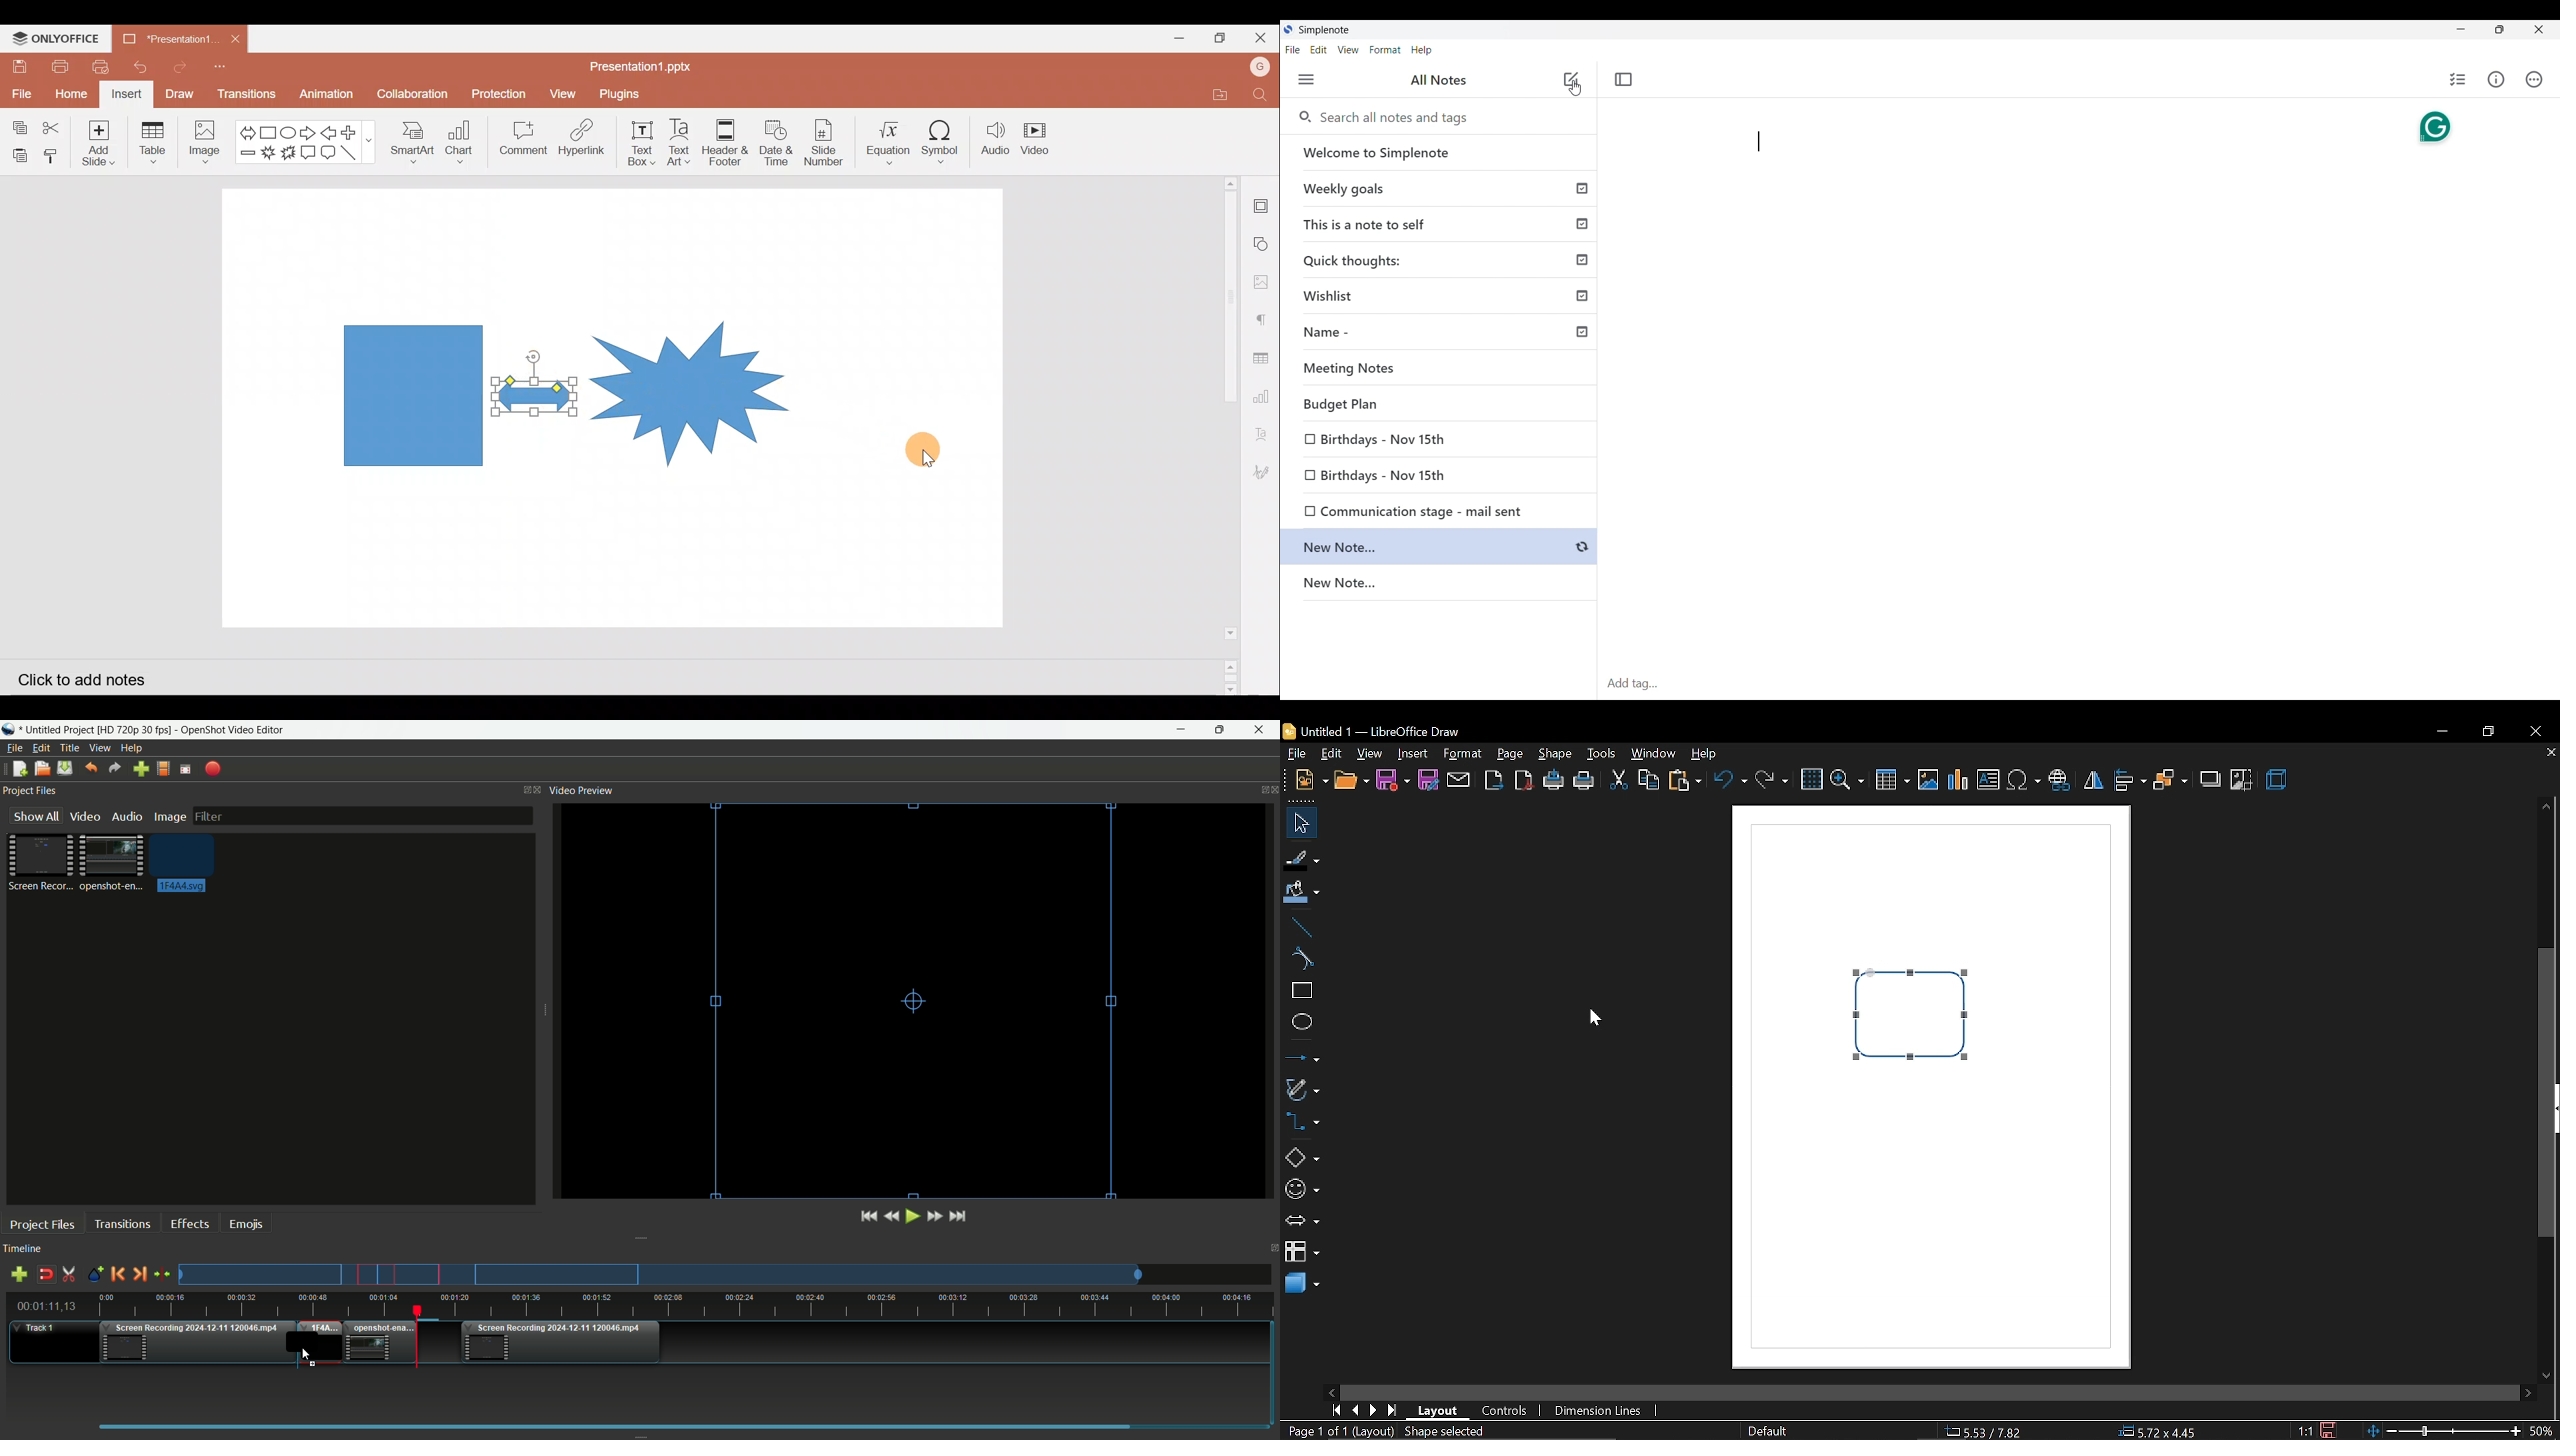 The width and height of the screenshot is (2576, 1456). Describe the element at coordinates (144, 68) in the screenshot. I see `Undo` at that location.